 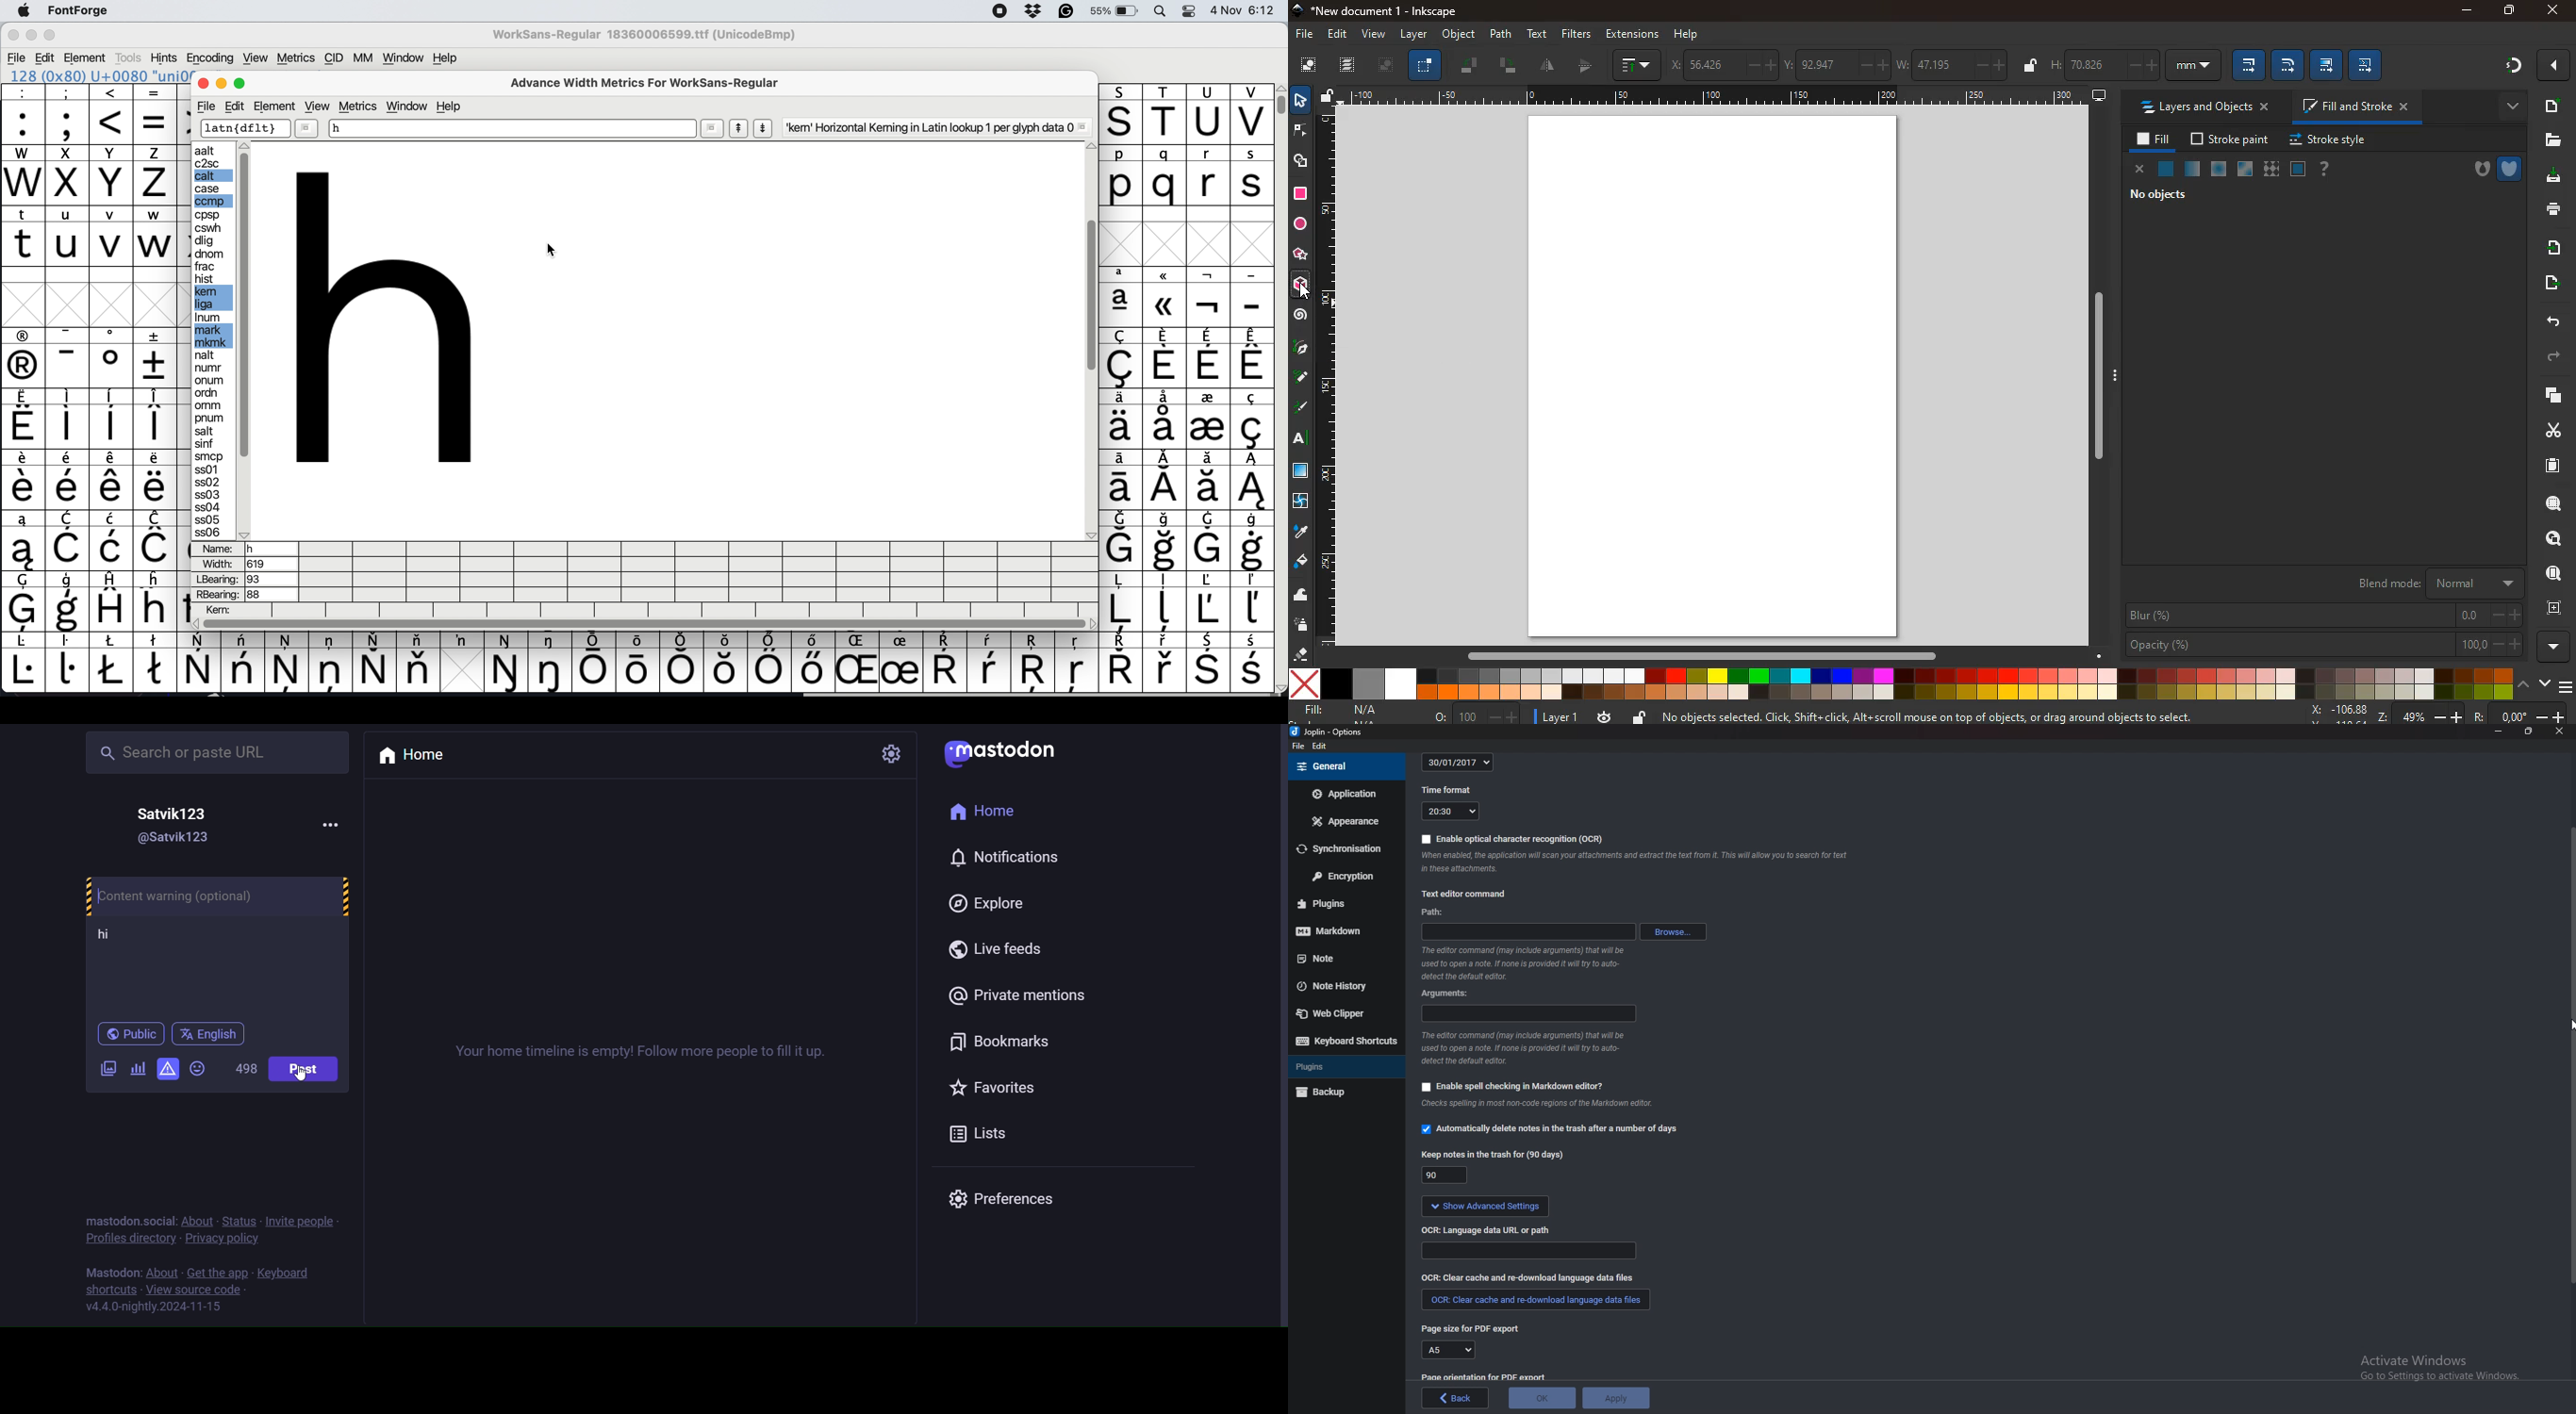 I want to click on dflt, so click(x=245, y=128).